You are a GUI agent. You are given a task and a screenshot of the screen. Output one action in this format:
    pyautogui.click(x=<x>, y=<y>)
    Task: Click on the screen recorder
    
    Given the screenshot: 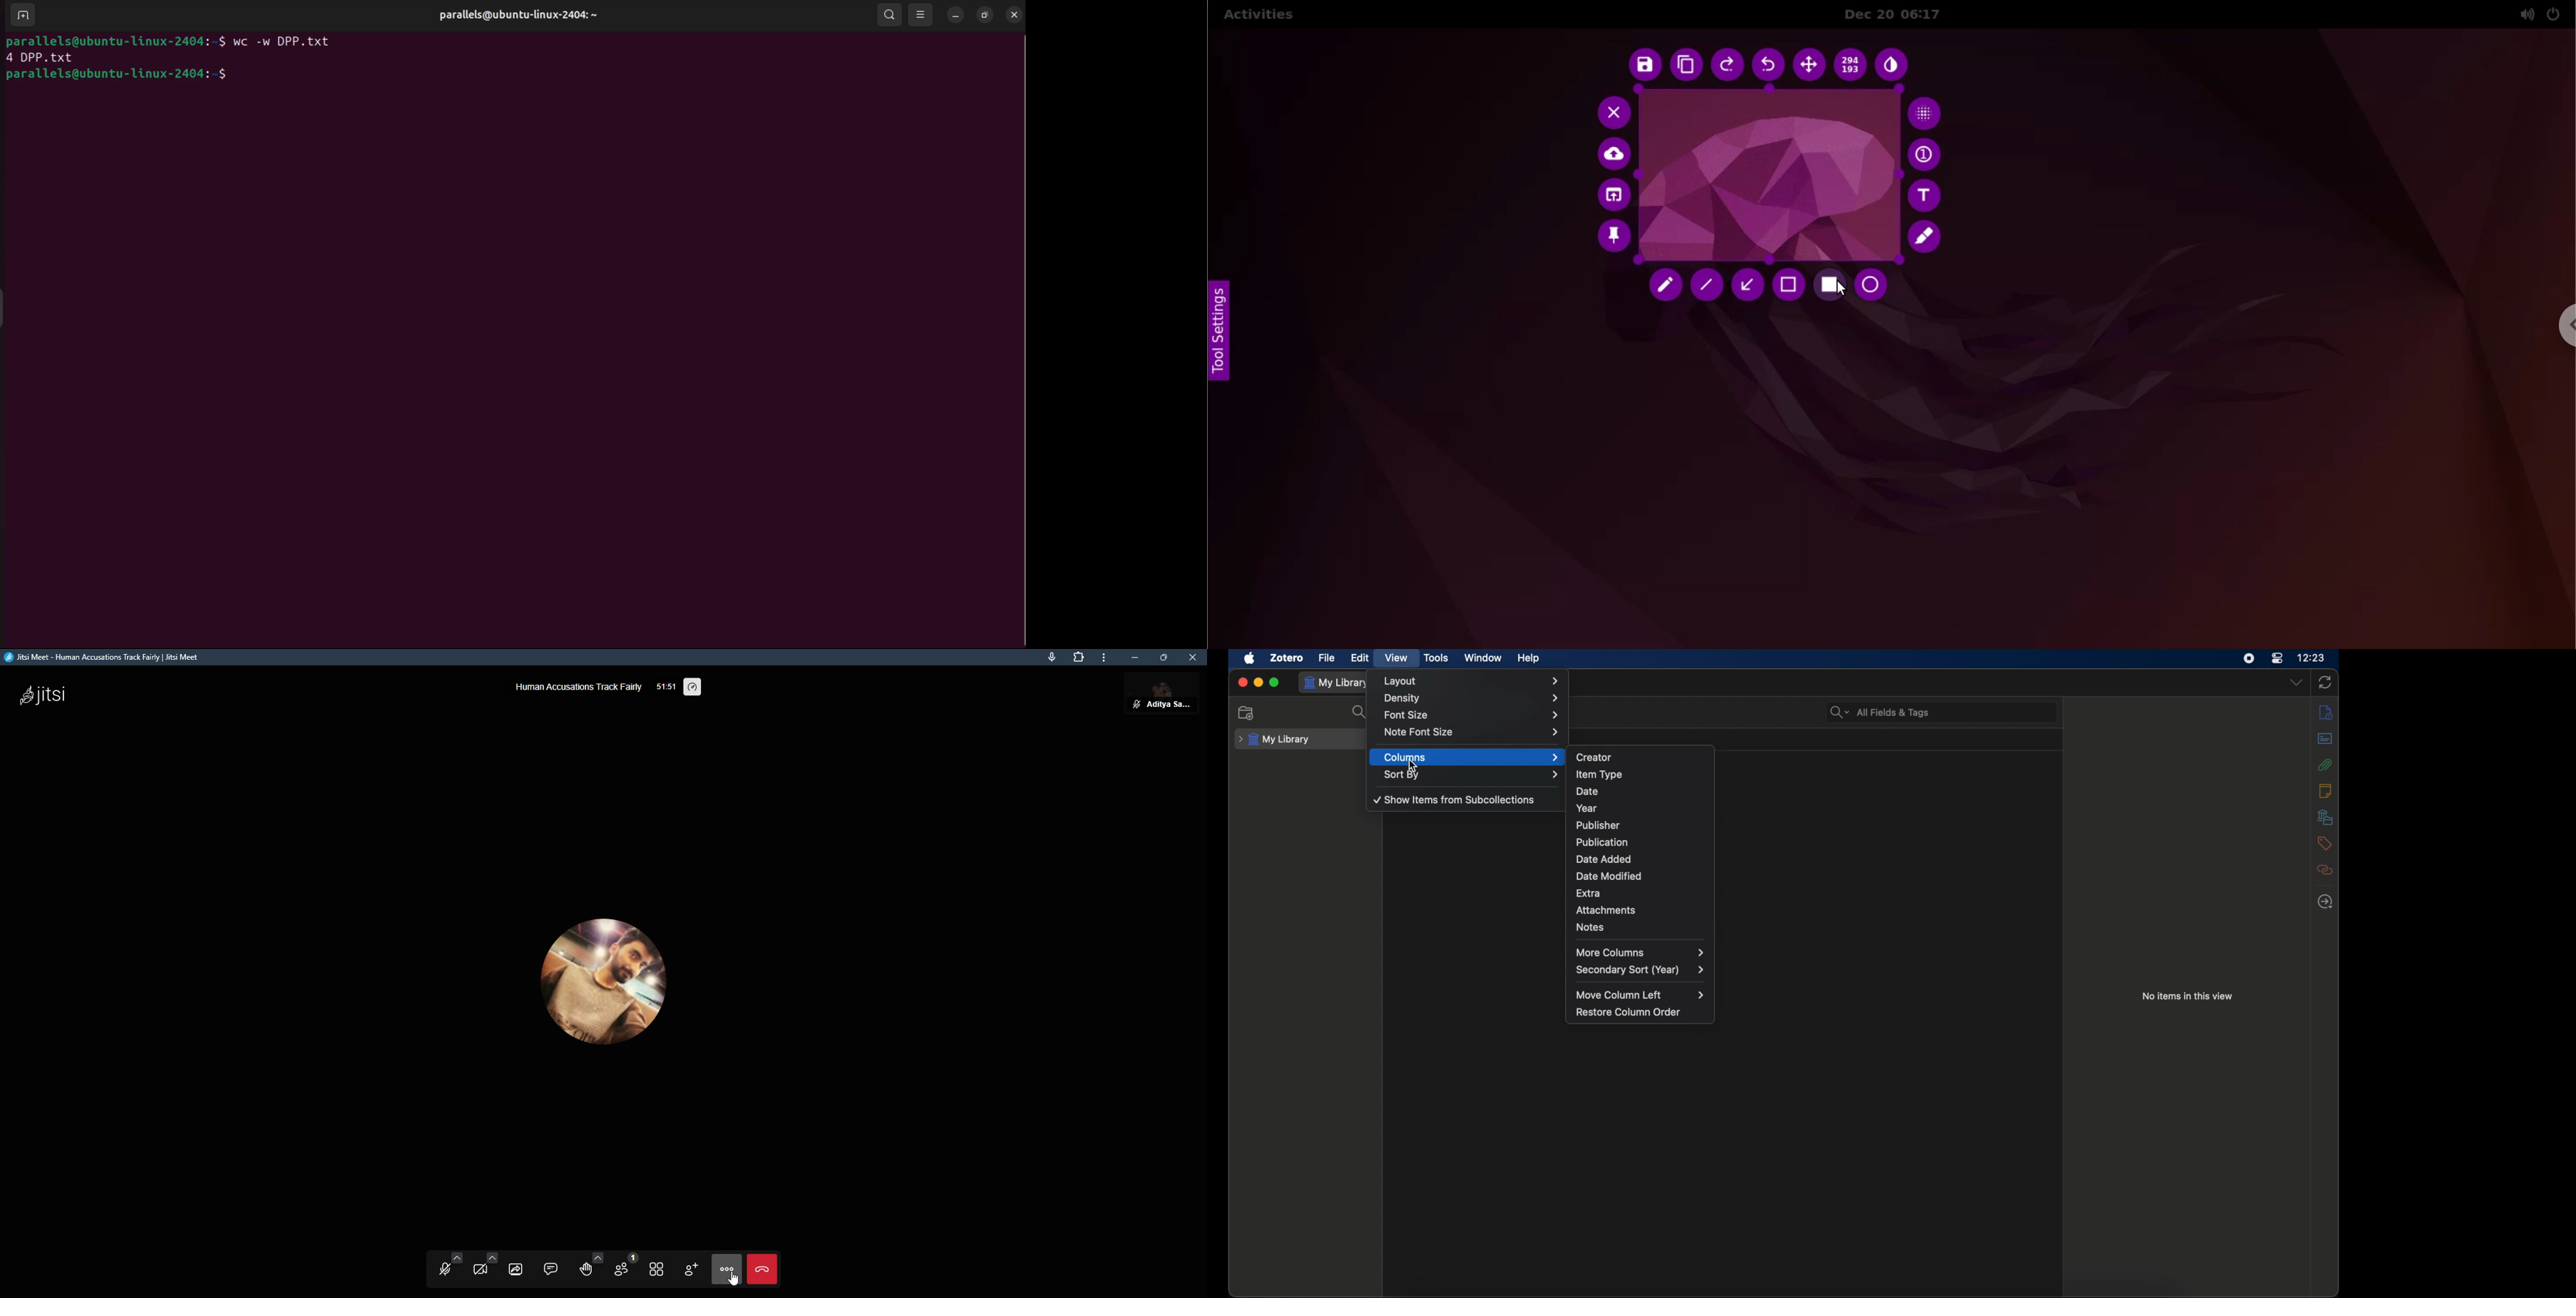 What is the action you would take?
    pyautogui.click(x=2249, y=659)
    